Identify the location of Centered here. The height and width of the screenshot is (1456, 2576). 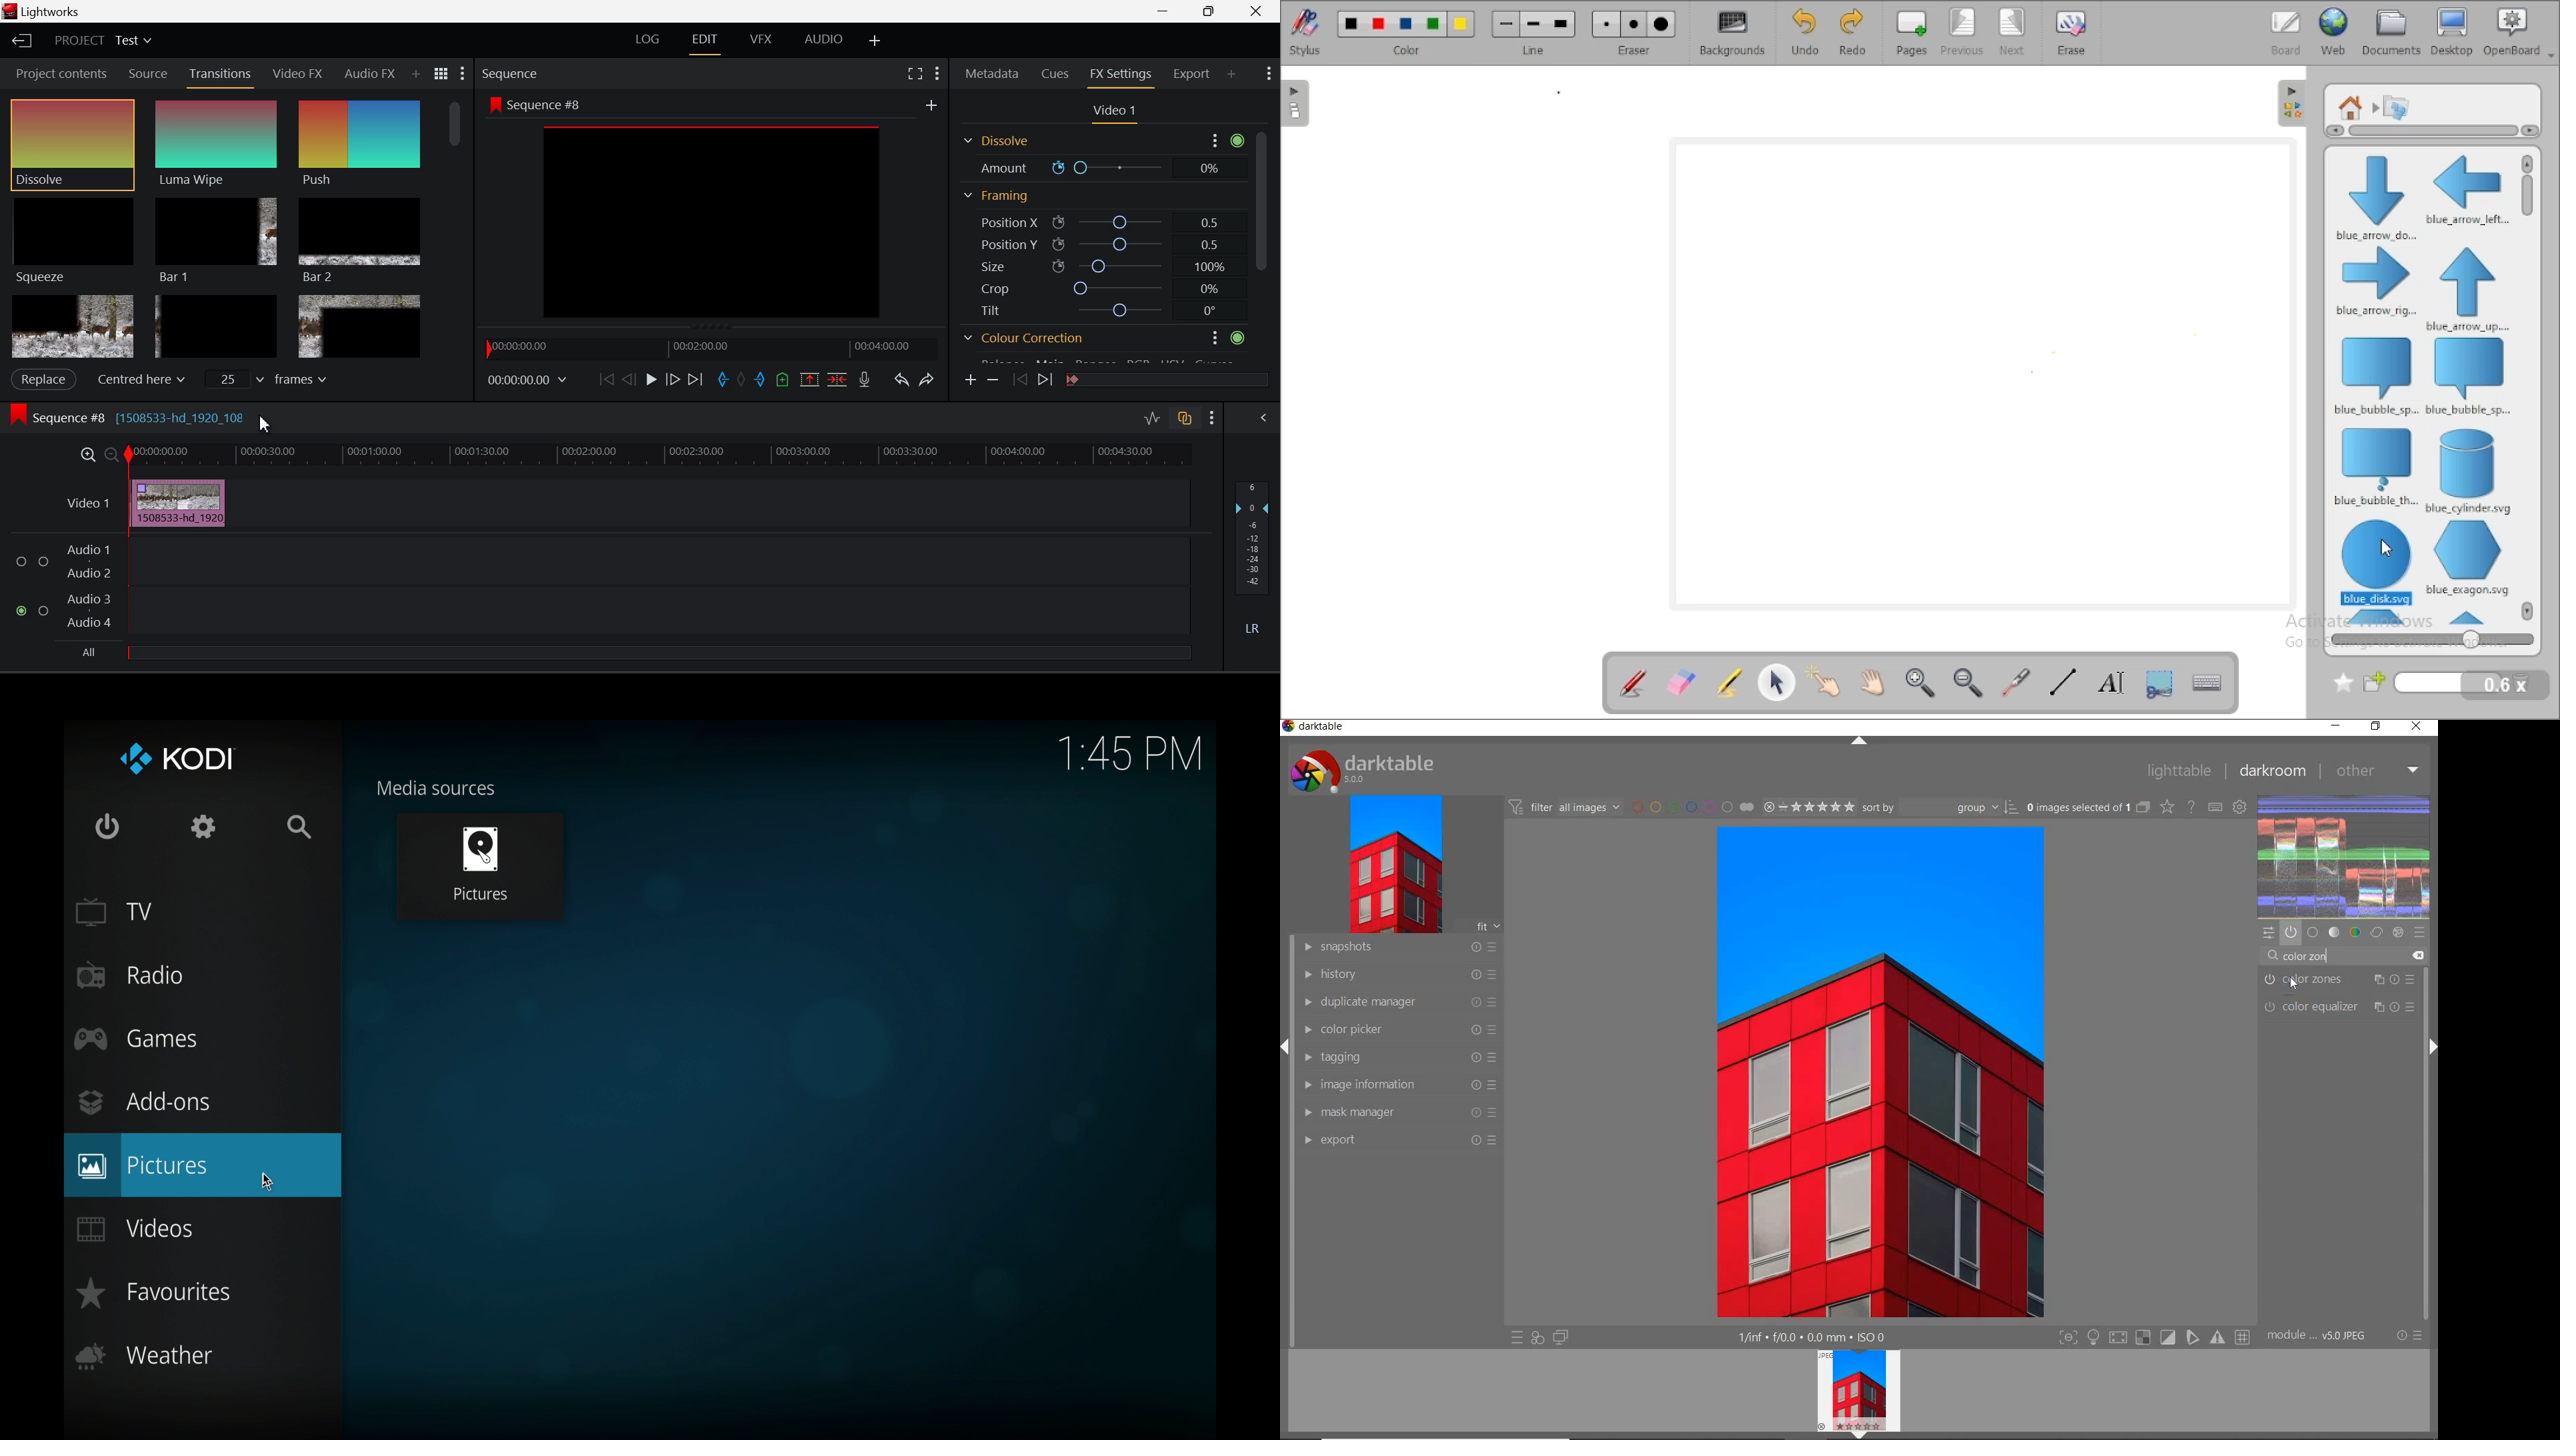
(141, 379).